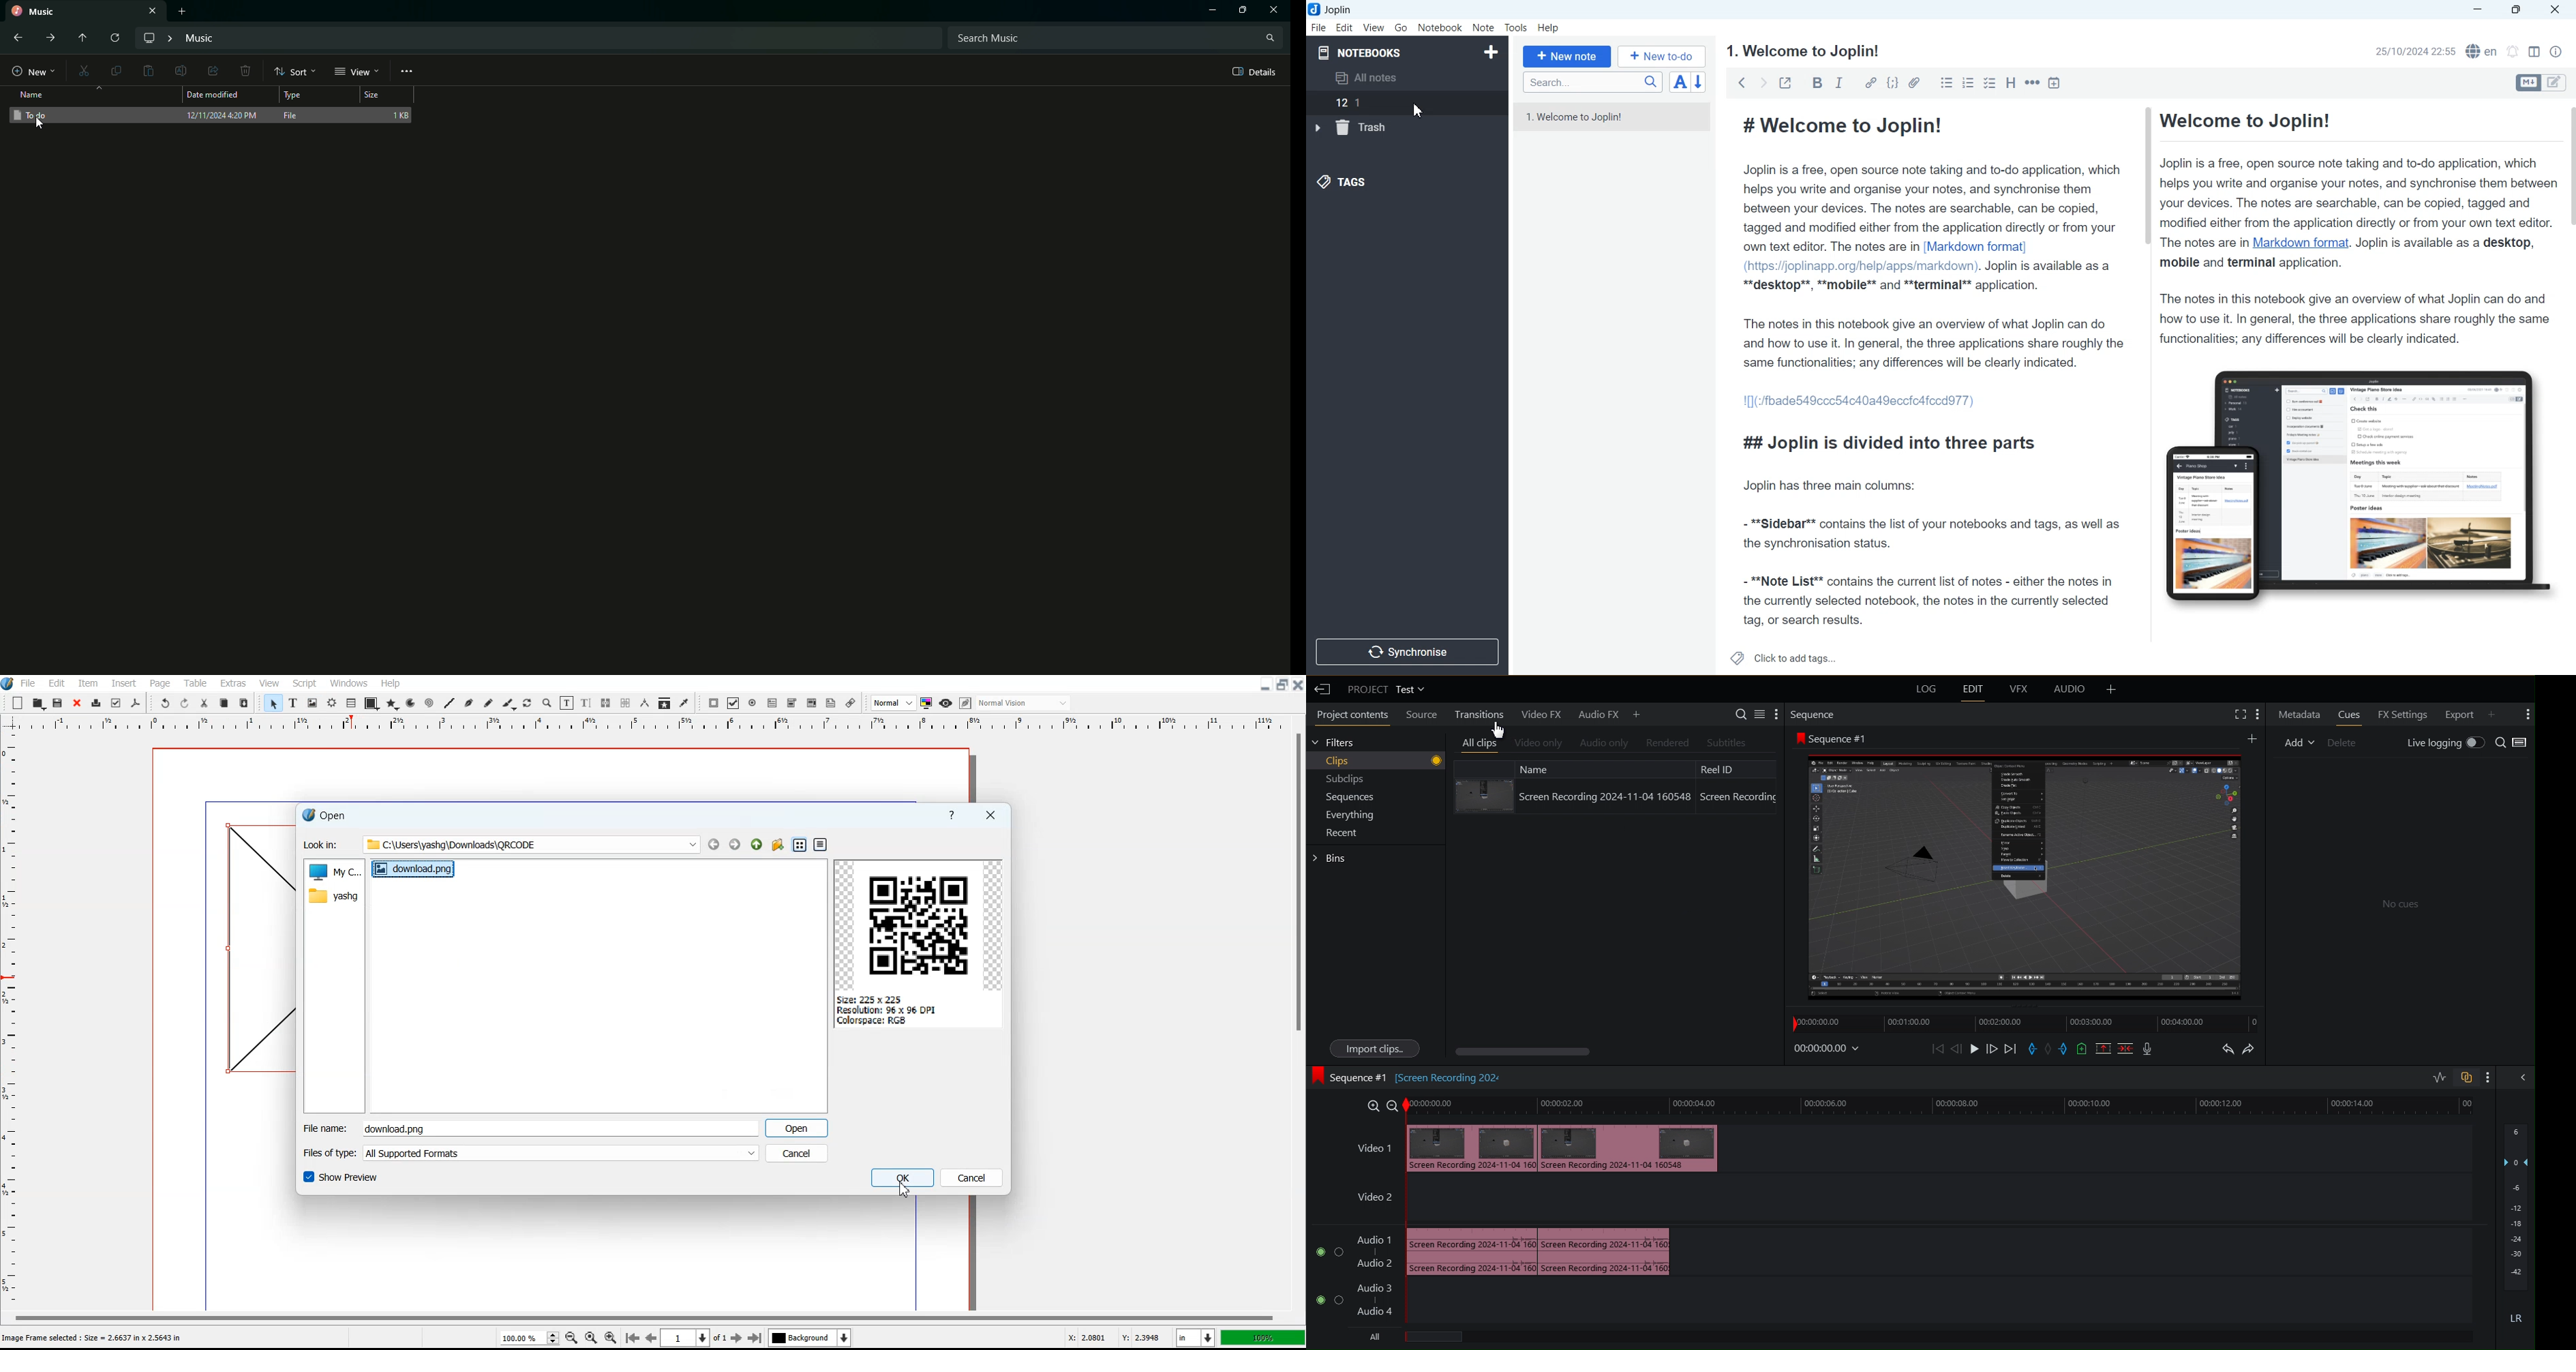 This screenshot has height=1372, width=2576. What do you see at coordinates (1297, 1019) in the screenshot?
I see `Vertical Scroll Bar` at bounding box center [1297, 1019].